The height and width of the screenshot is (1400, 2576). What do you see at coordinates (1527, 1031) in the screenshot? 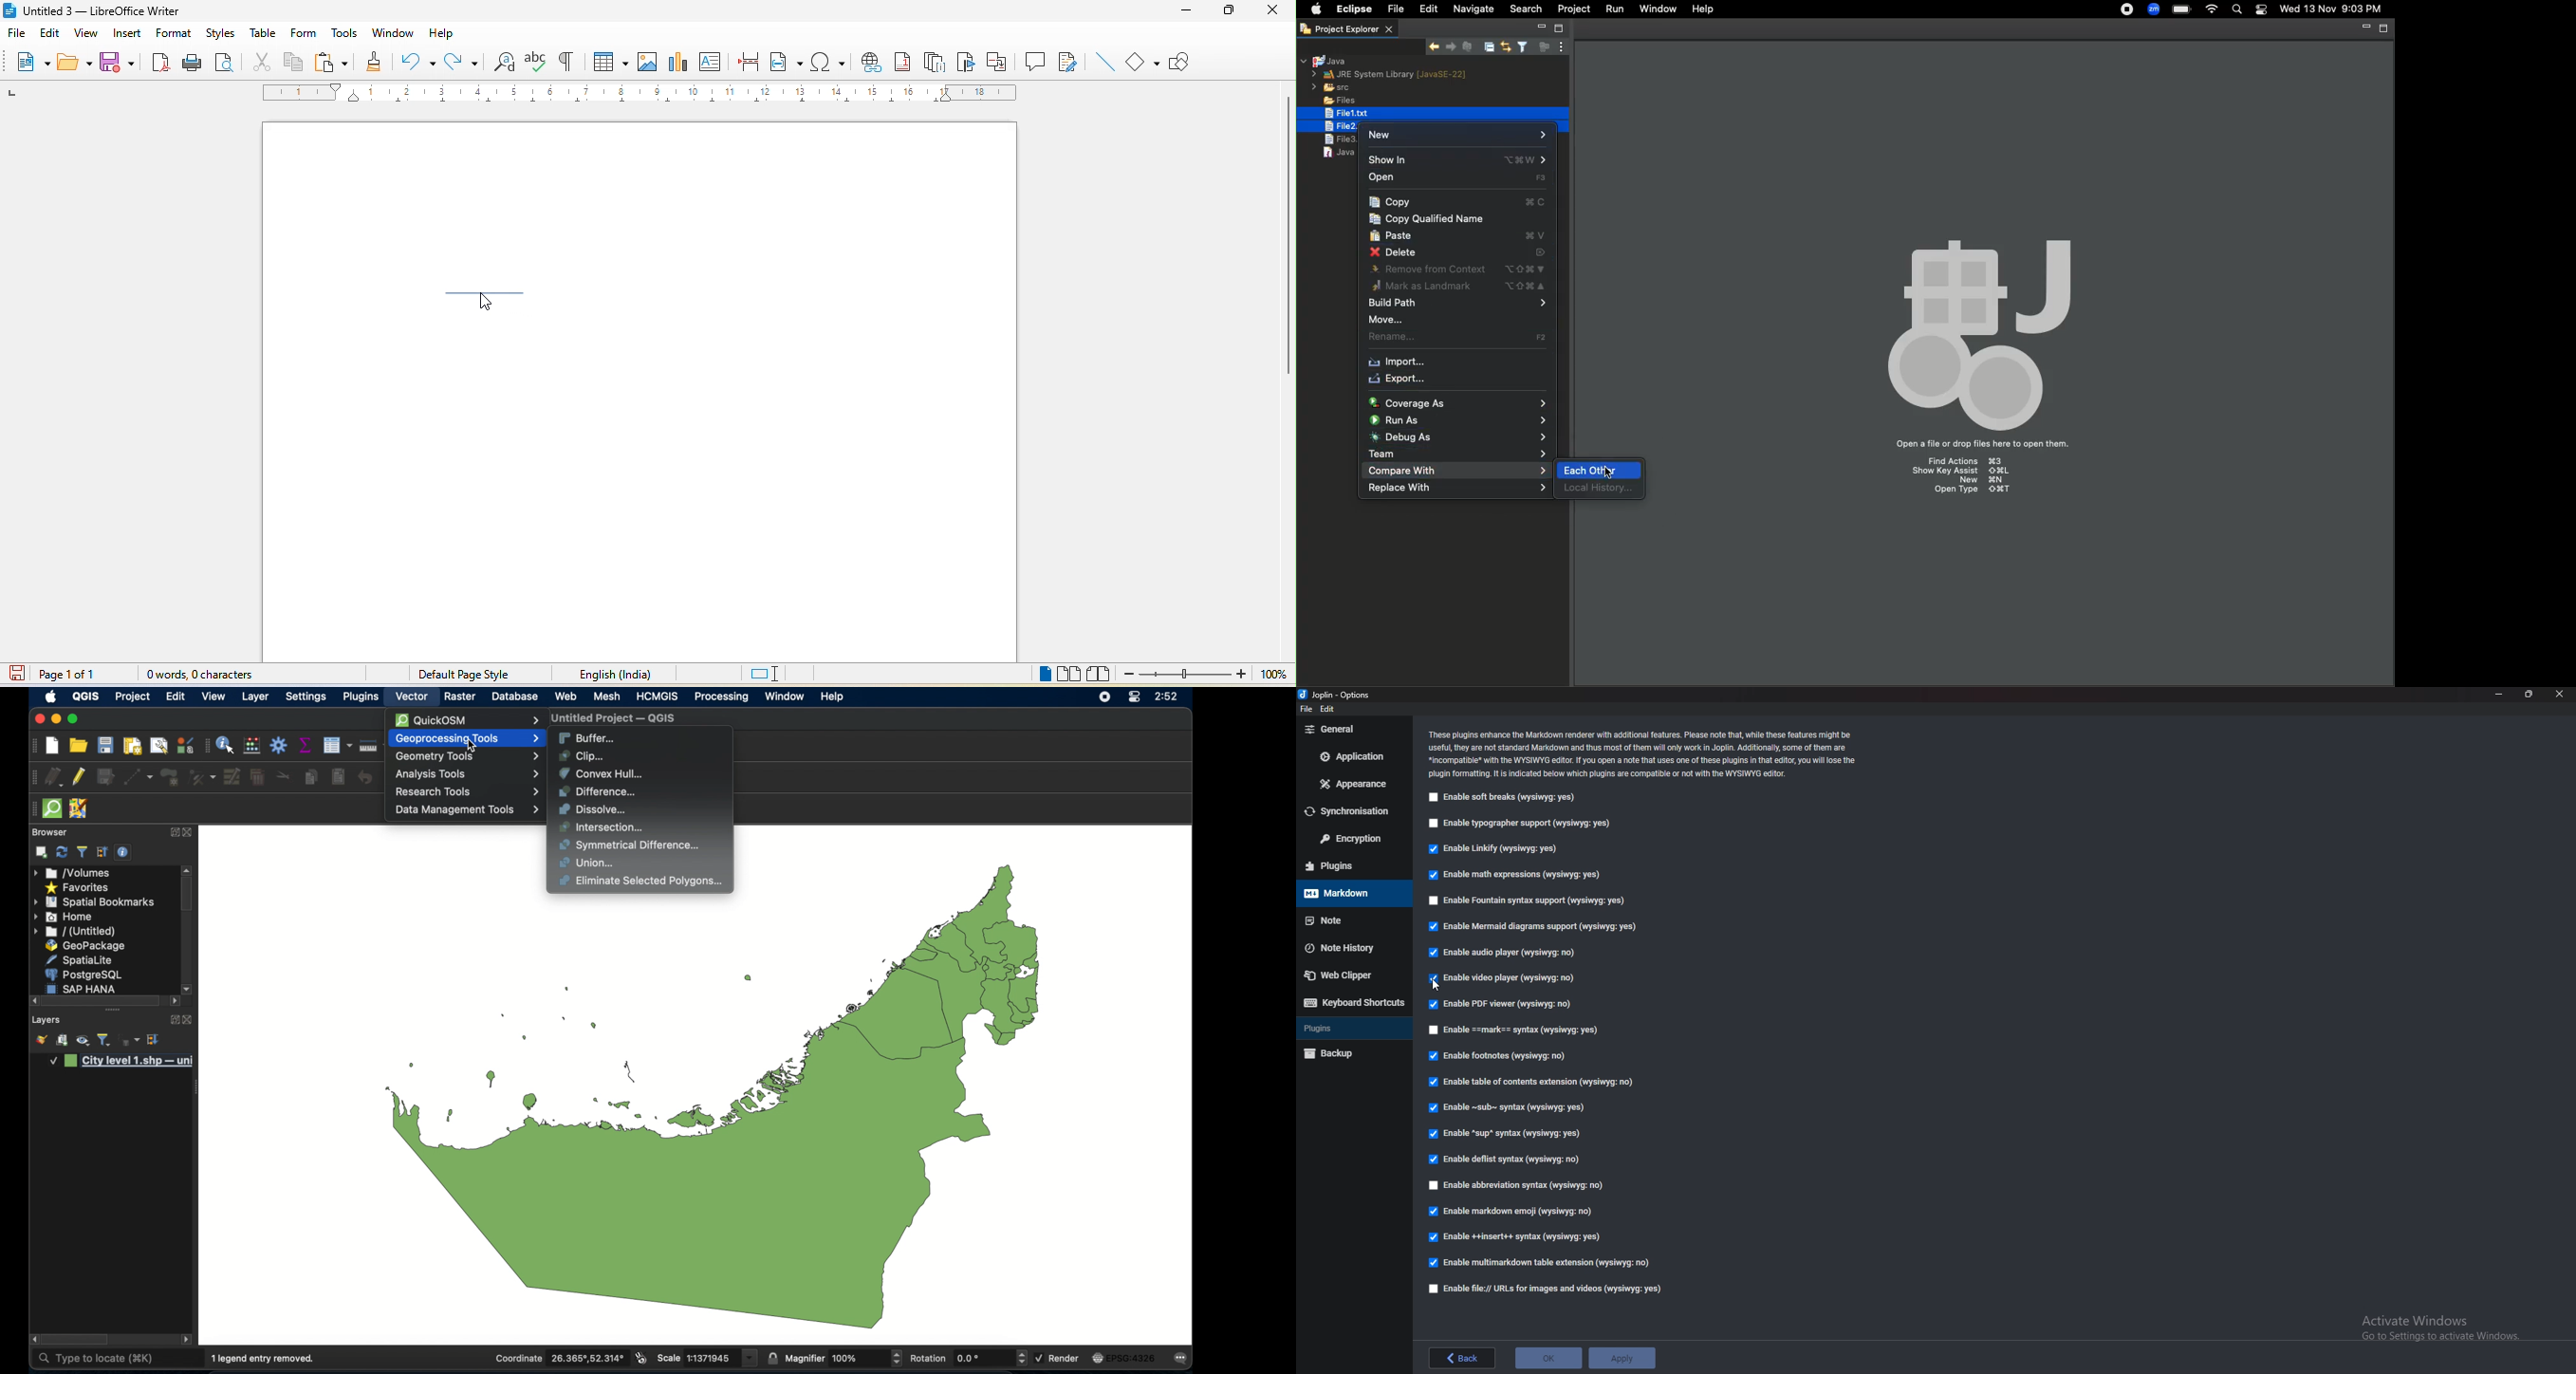
I see `enable Mark Syntax (wysiqyg:yes)` at bounding box center [1527, 1031].